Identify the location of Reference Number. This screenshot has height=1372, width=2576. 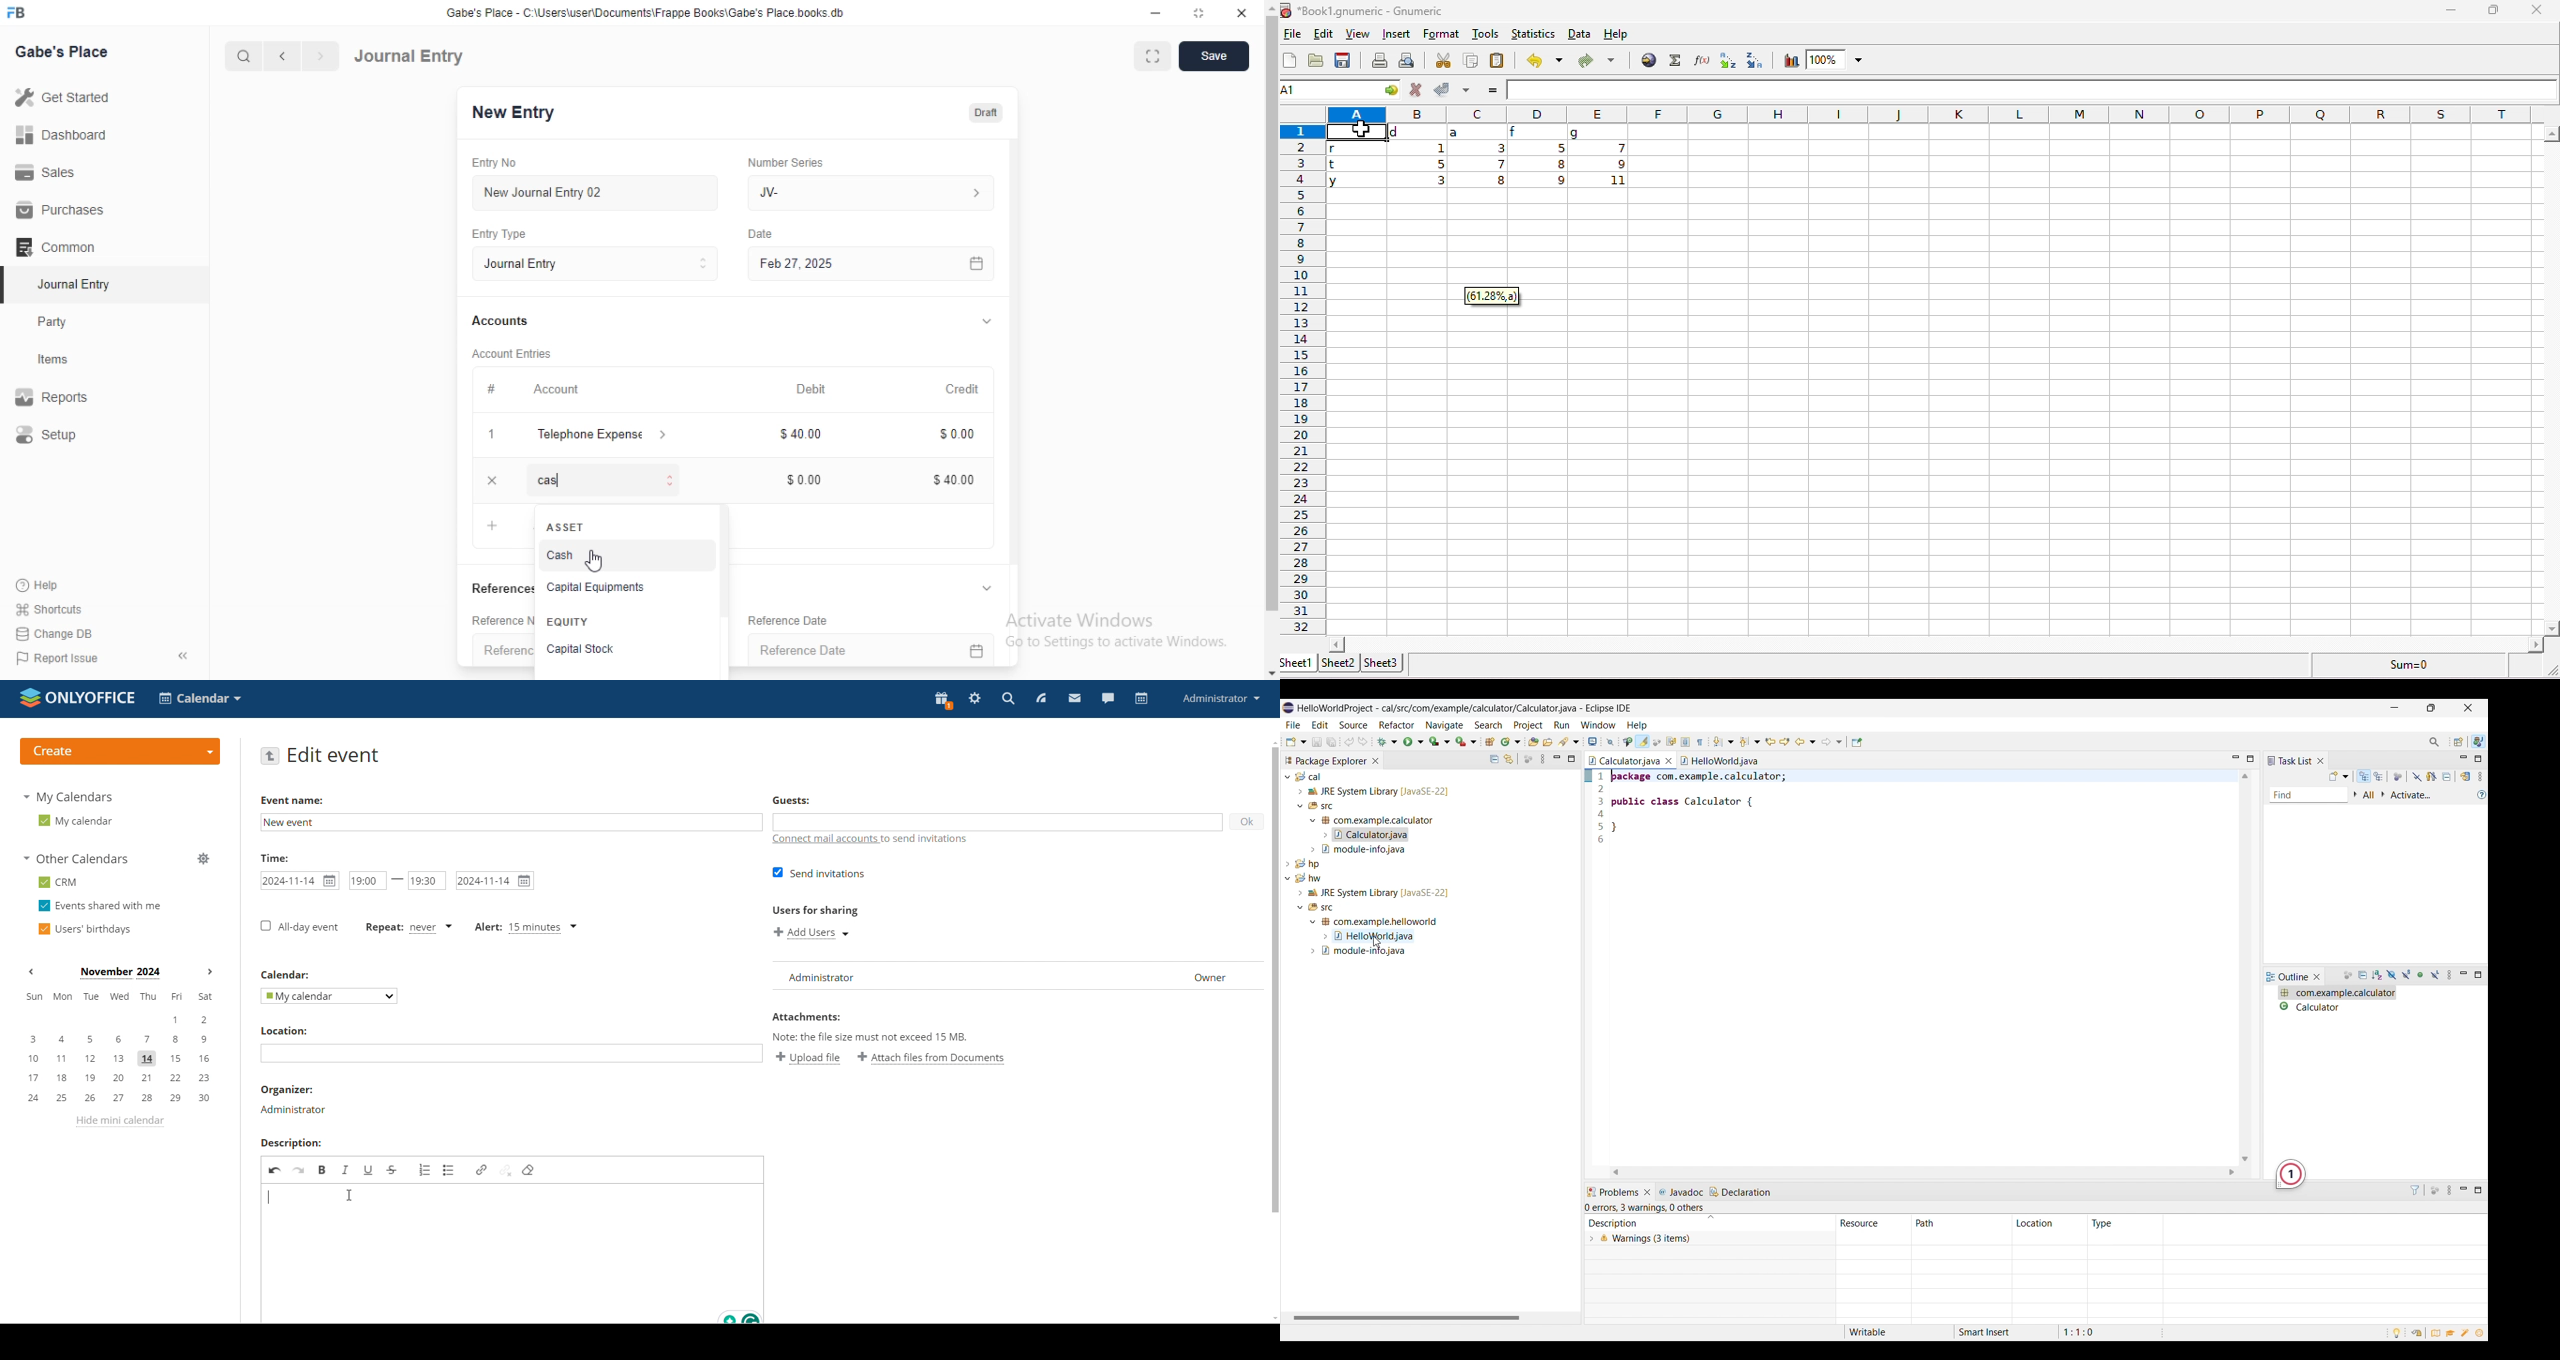
(476, 623).